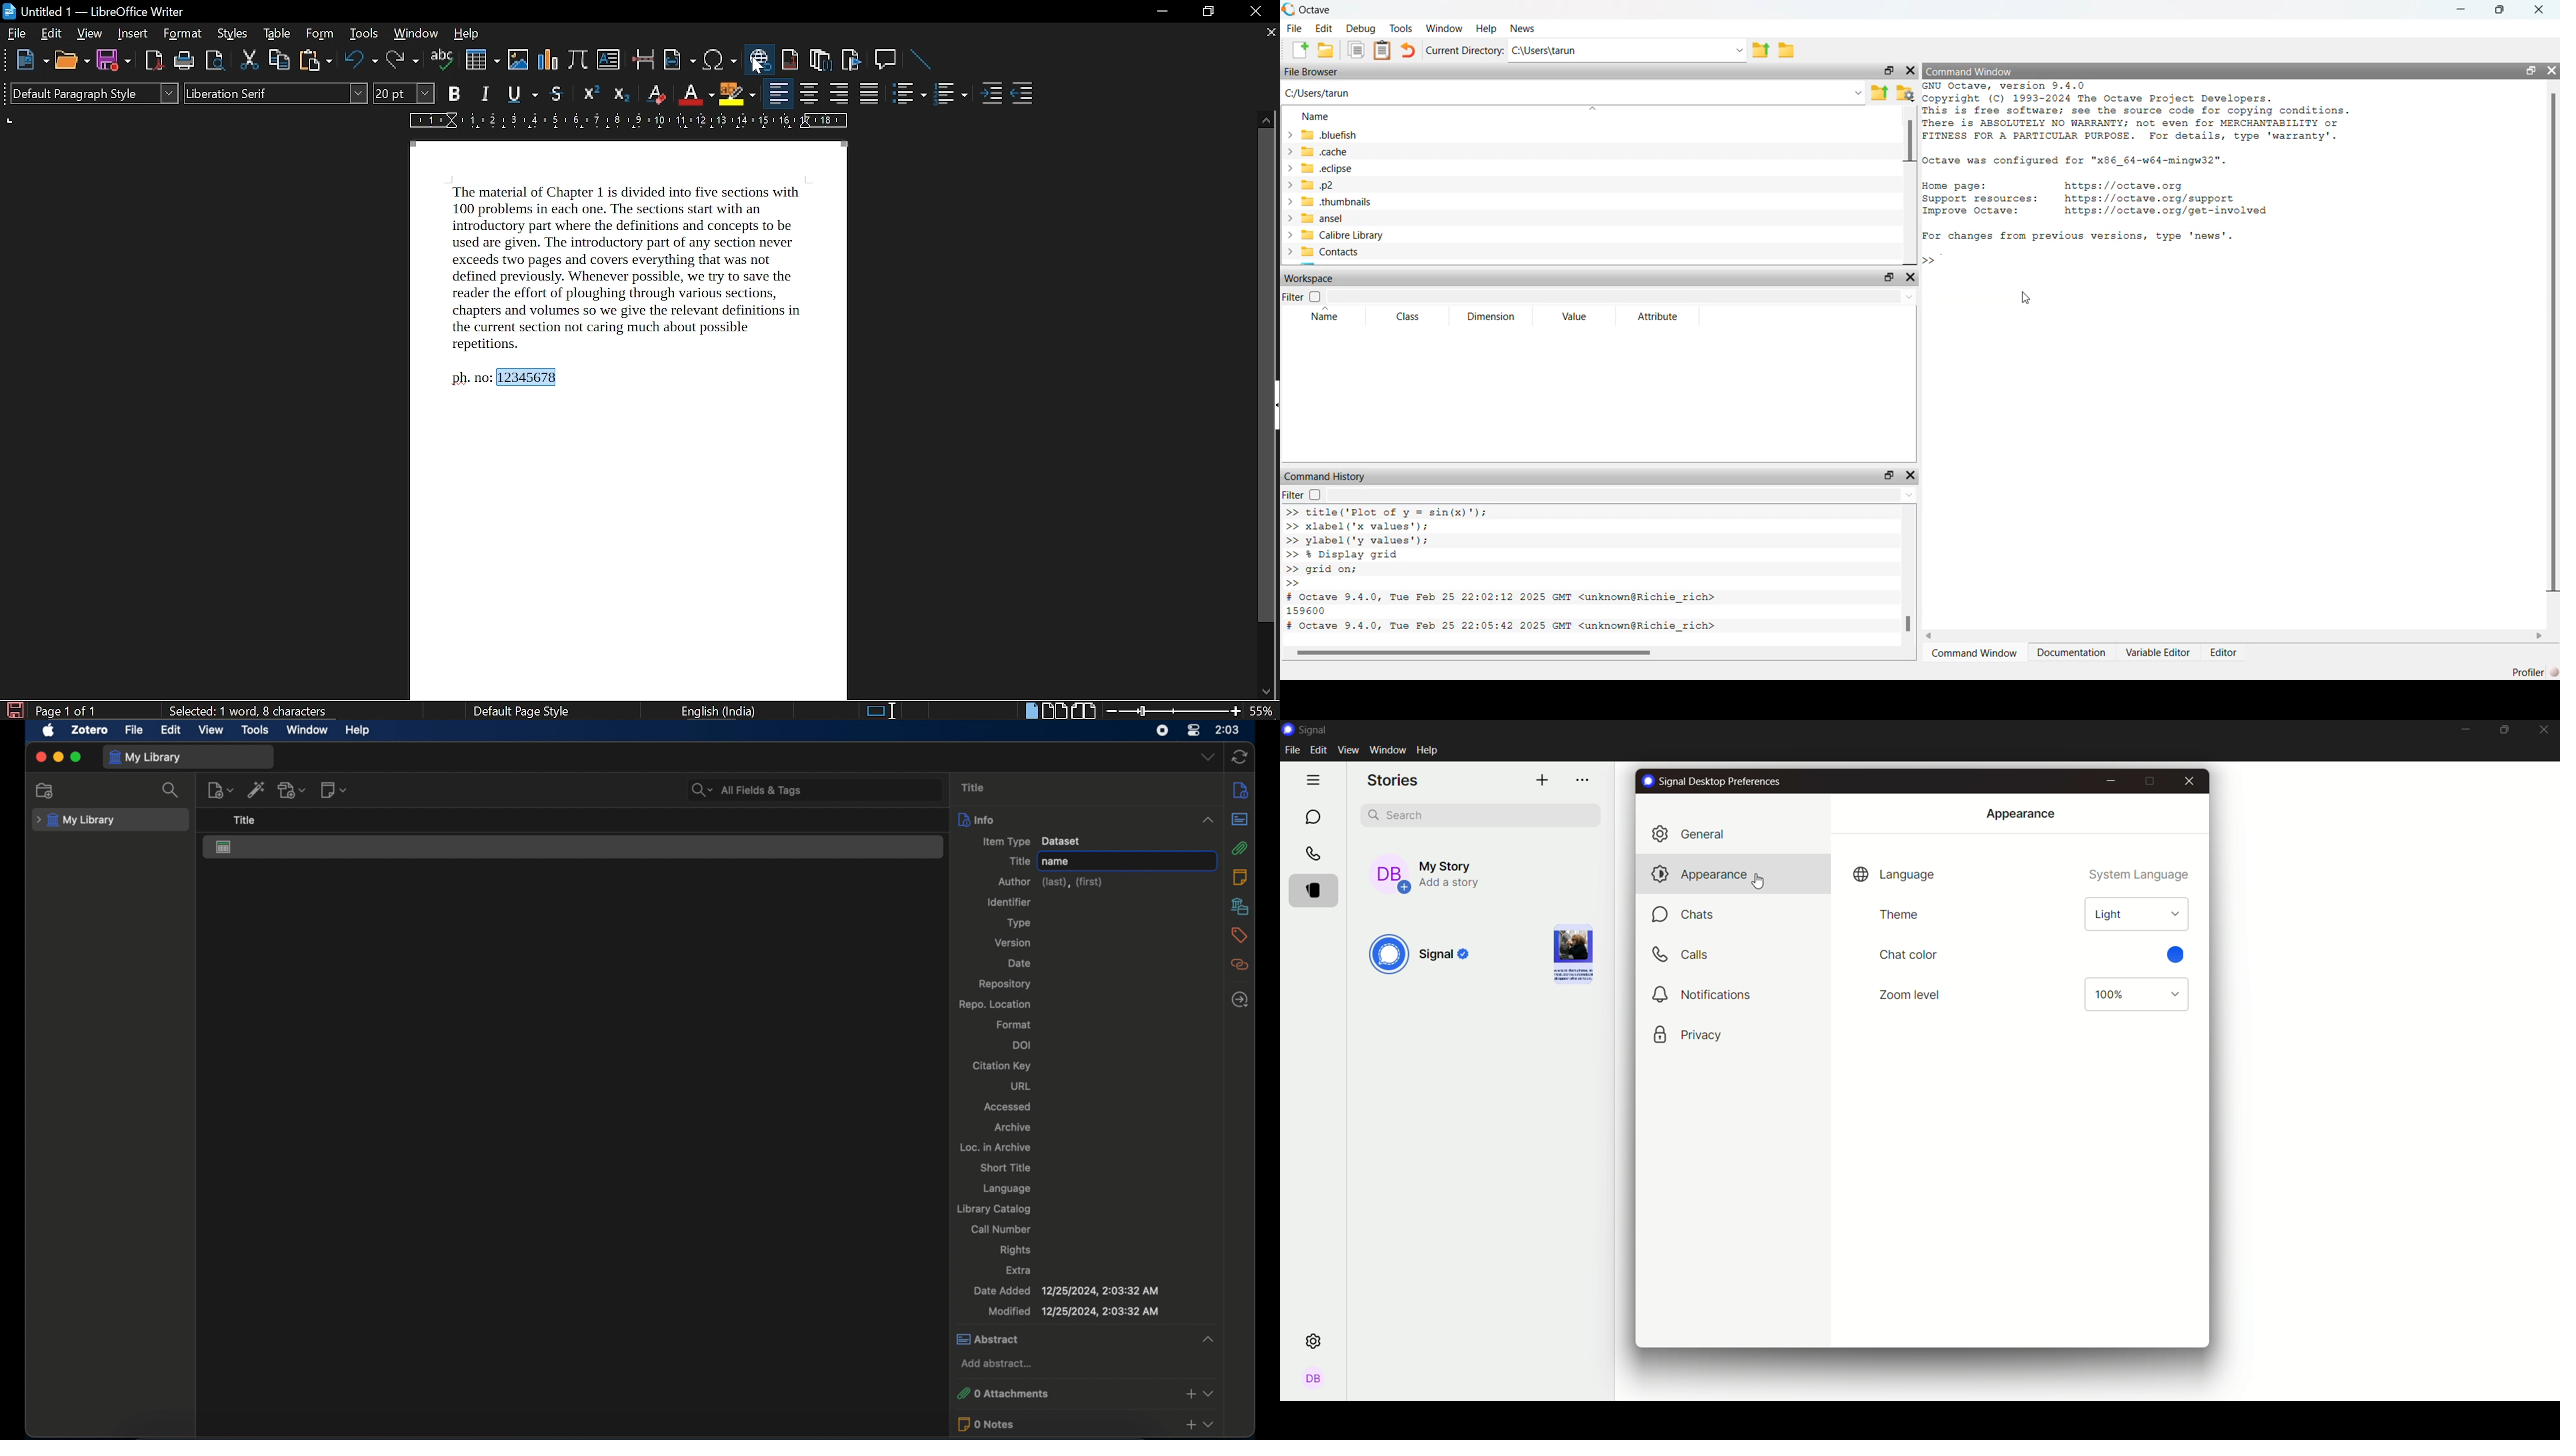 The height and width of the screenshot is (1456, 2576). What do you see at coordinates (880, 709) in the screenshot?
I see `standard selection` at bounding box center [880, 709].